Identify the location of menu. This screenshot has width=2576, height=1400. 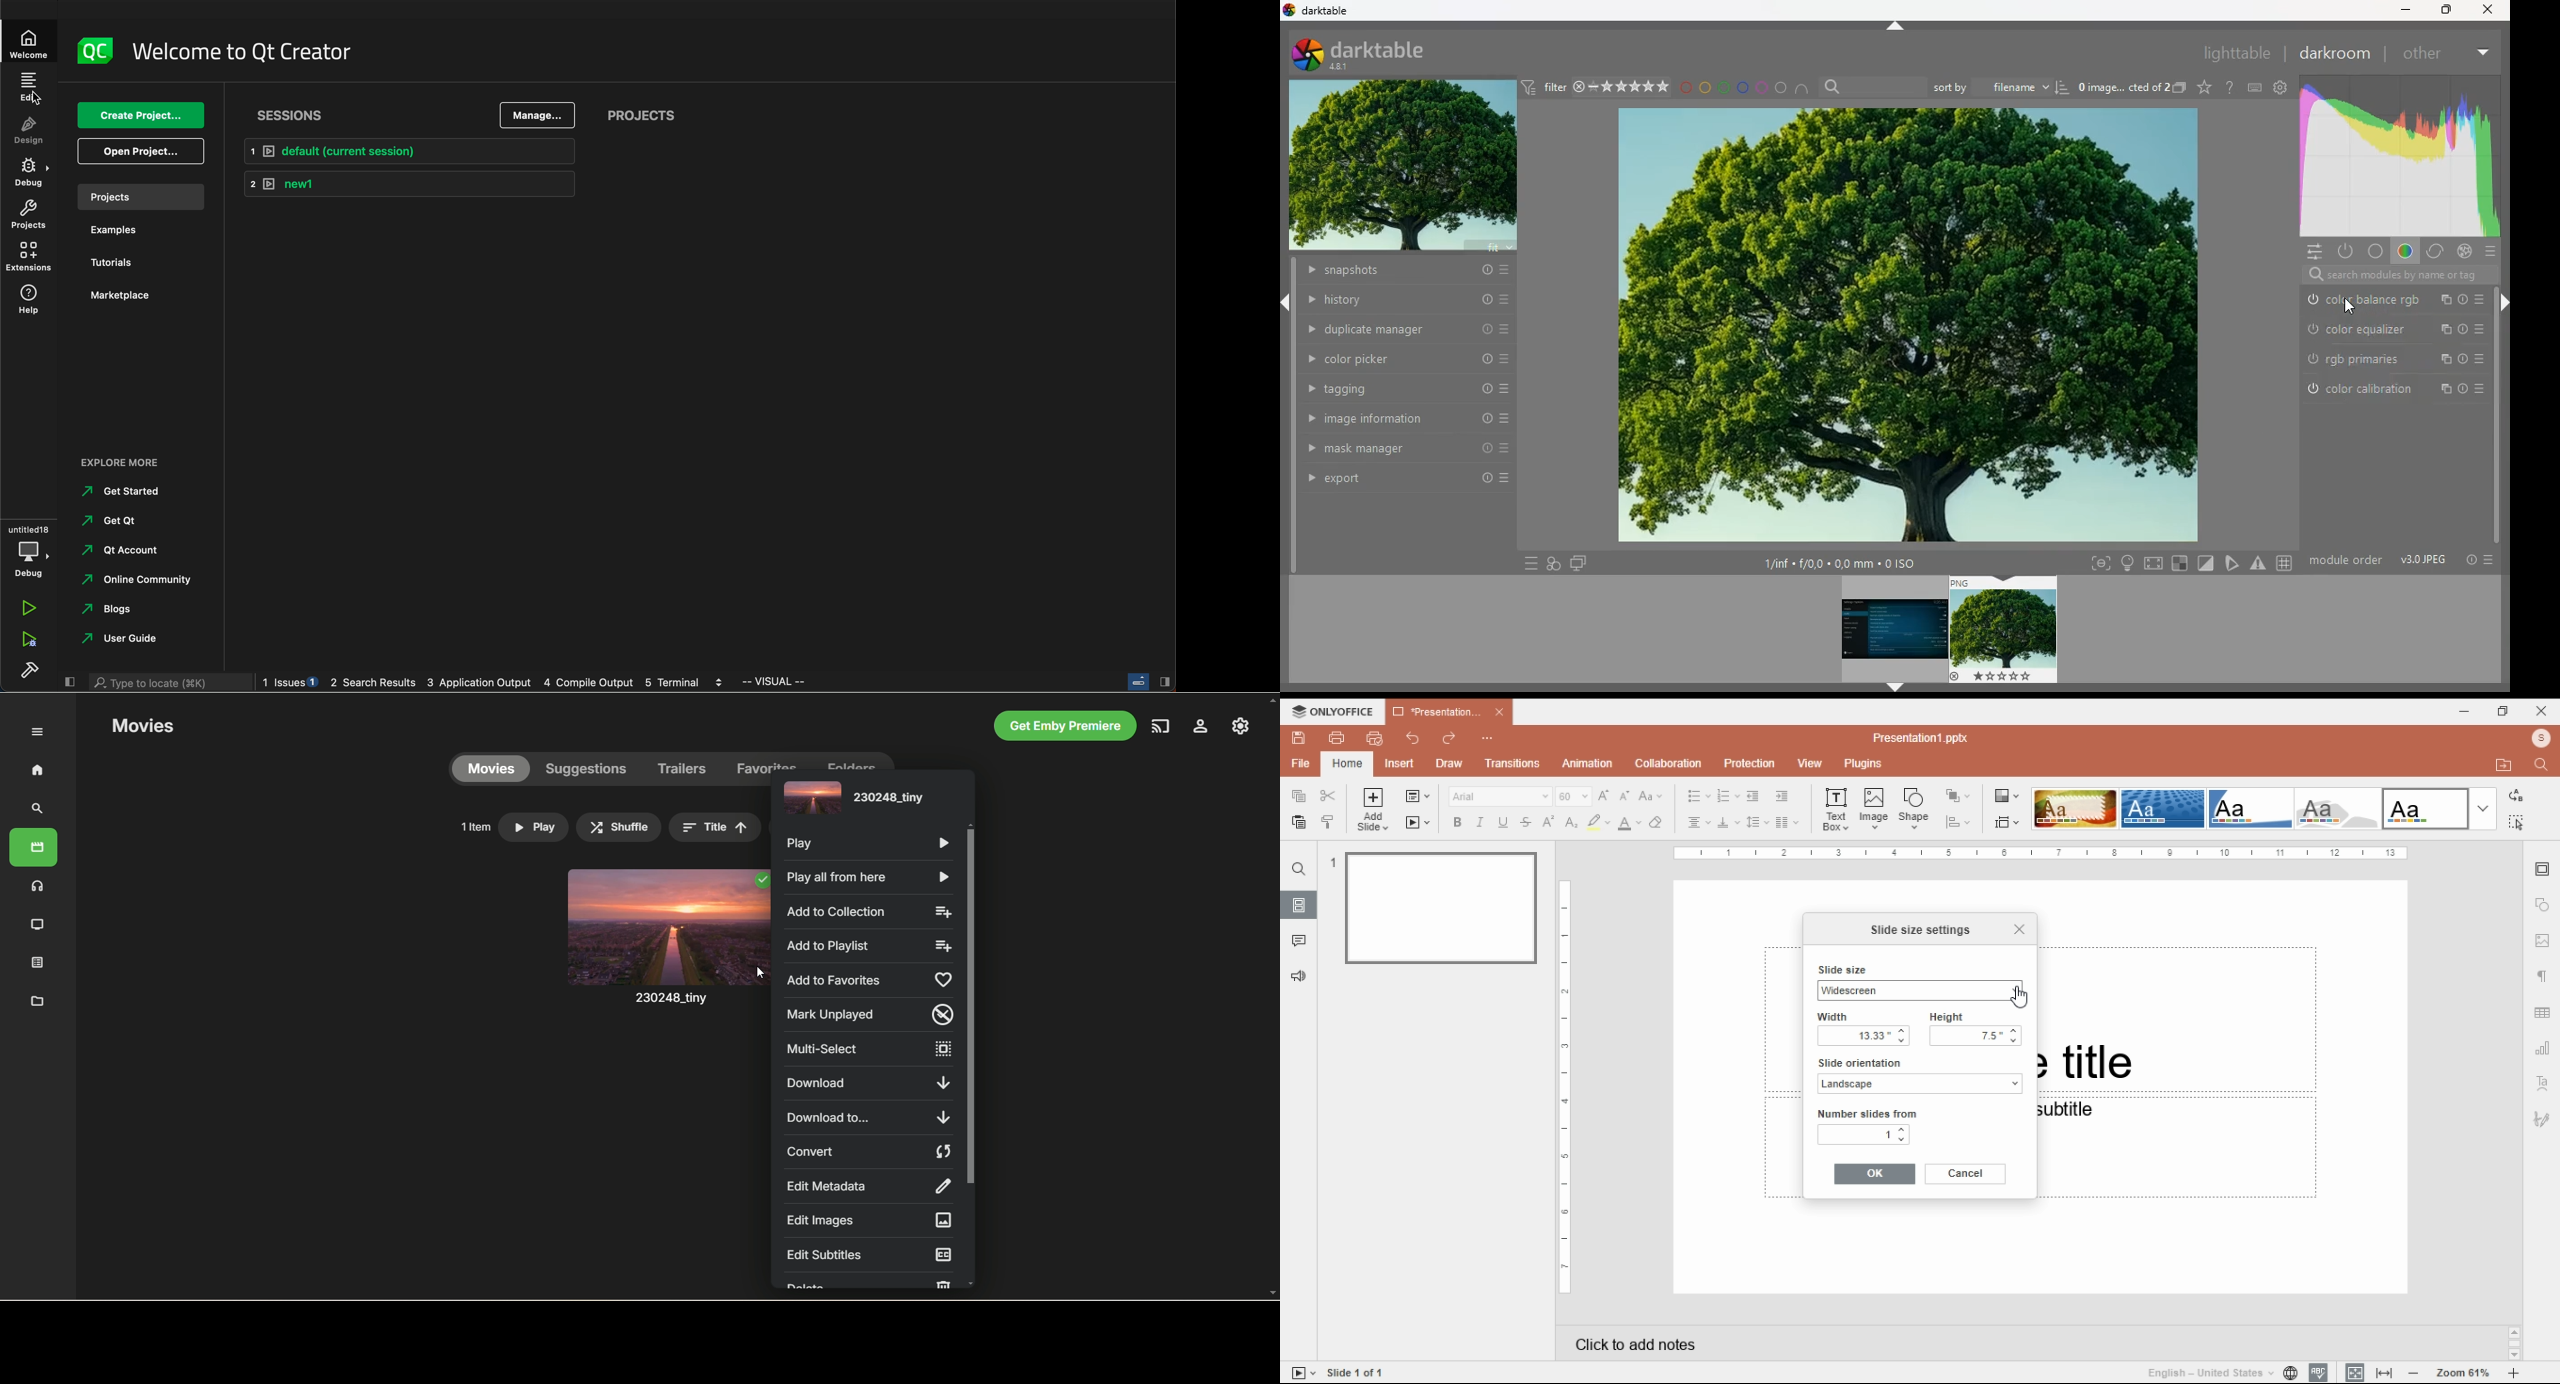
(1527, 563).